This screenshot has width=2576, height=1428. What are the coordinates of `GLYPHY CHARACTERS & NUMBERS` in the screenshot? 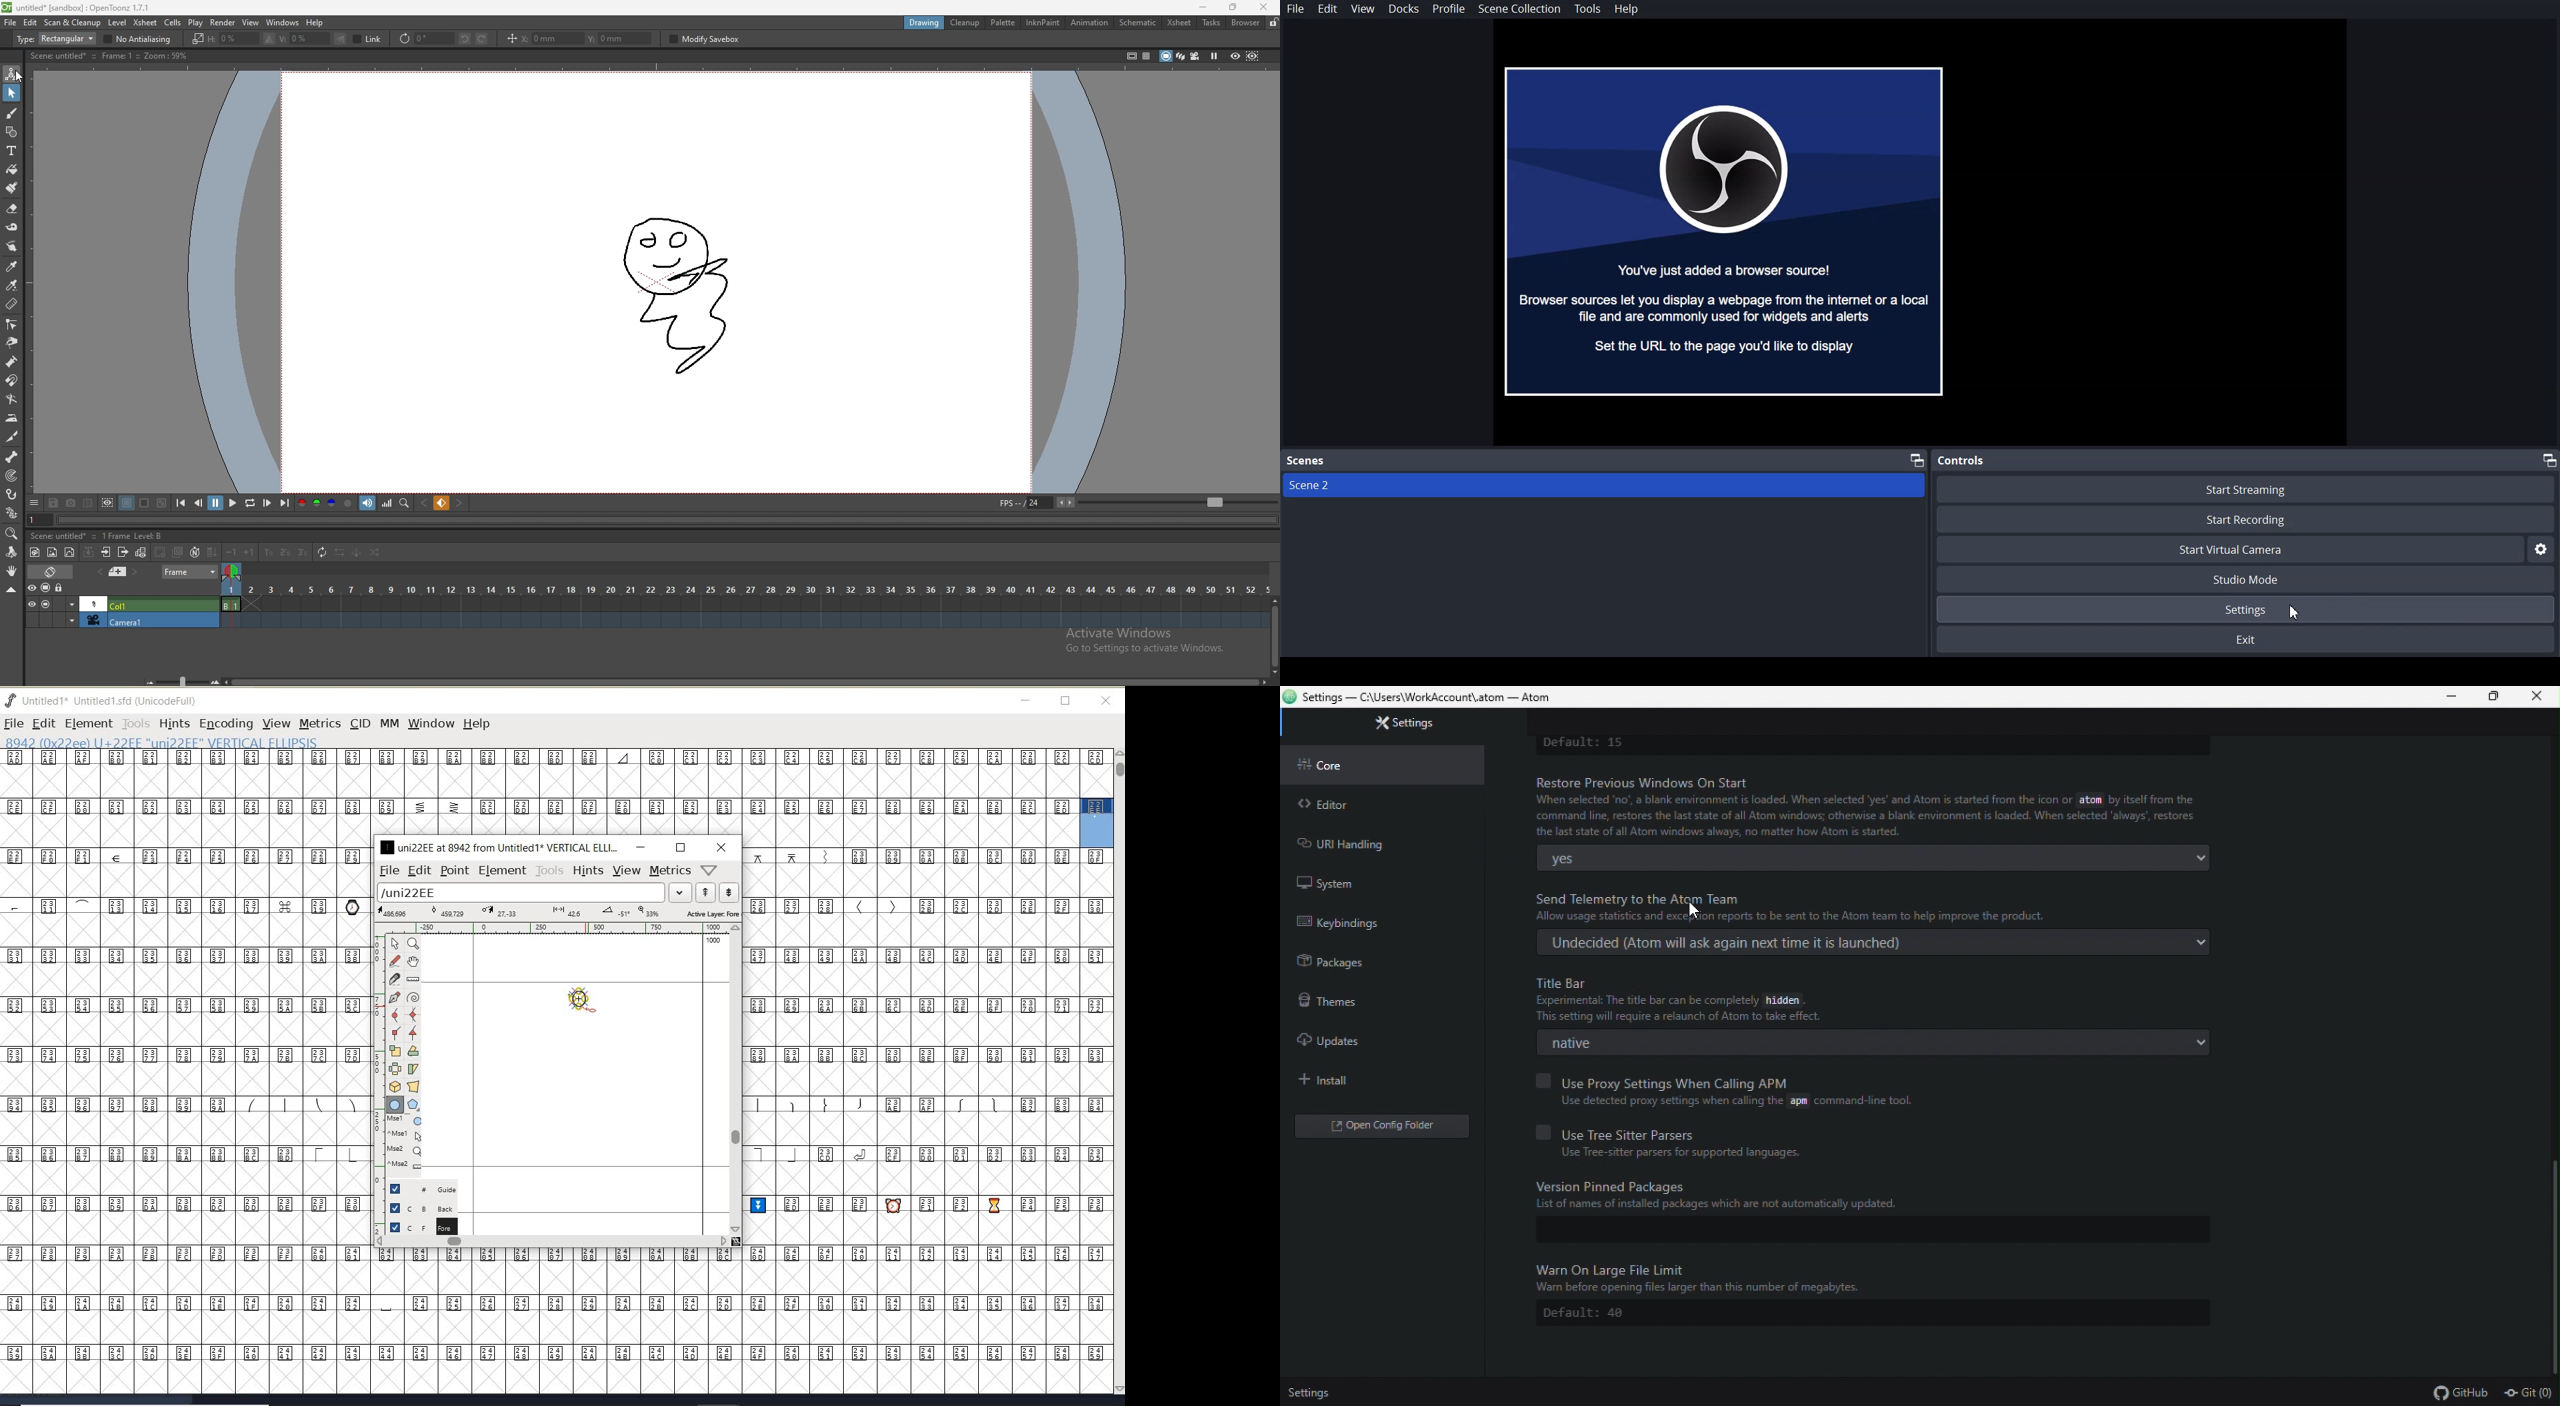 It's located at (373, 1320).